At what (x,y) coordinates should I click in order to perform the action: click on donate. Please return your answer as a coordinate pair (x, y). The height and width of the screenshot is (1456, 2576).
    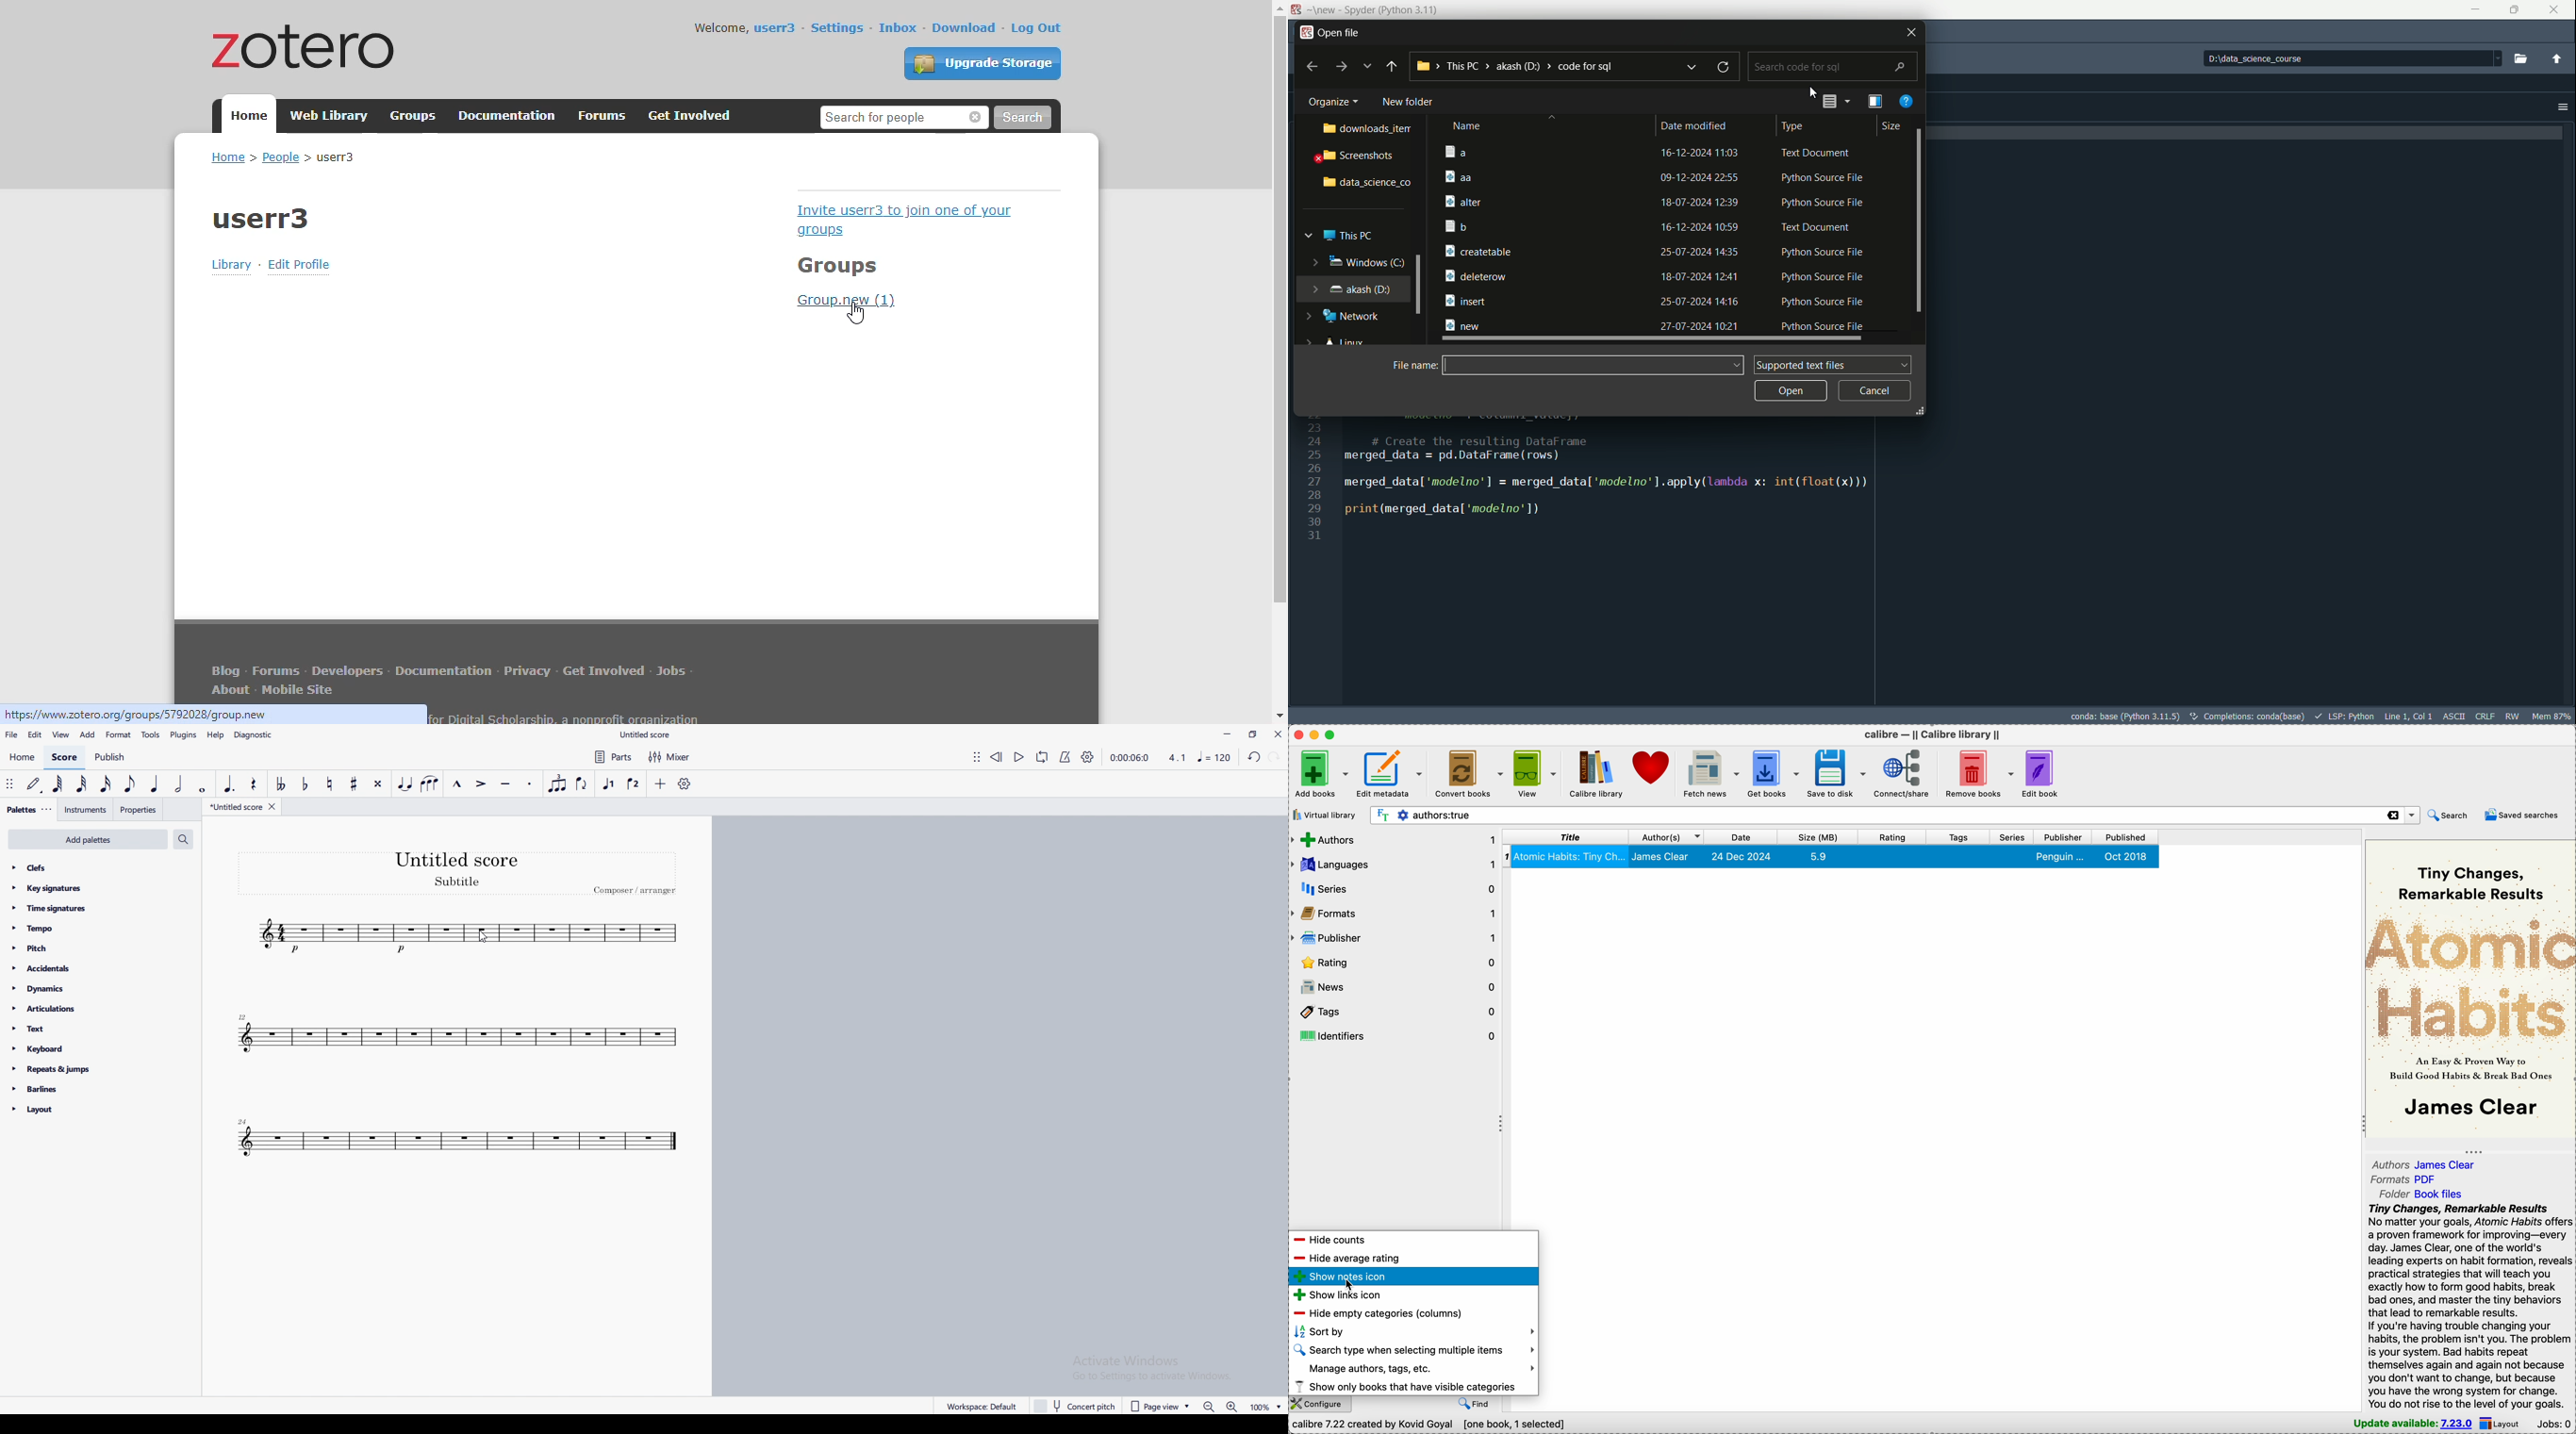
    Looking at the image, I should click on (1652, 768).